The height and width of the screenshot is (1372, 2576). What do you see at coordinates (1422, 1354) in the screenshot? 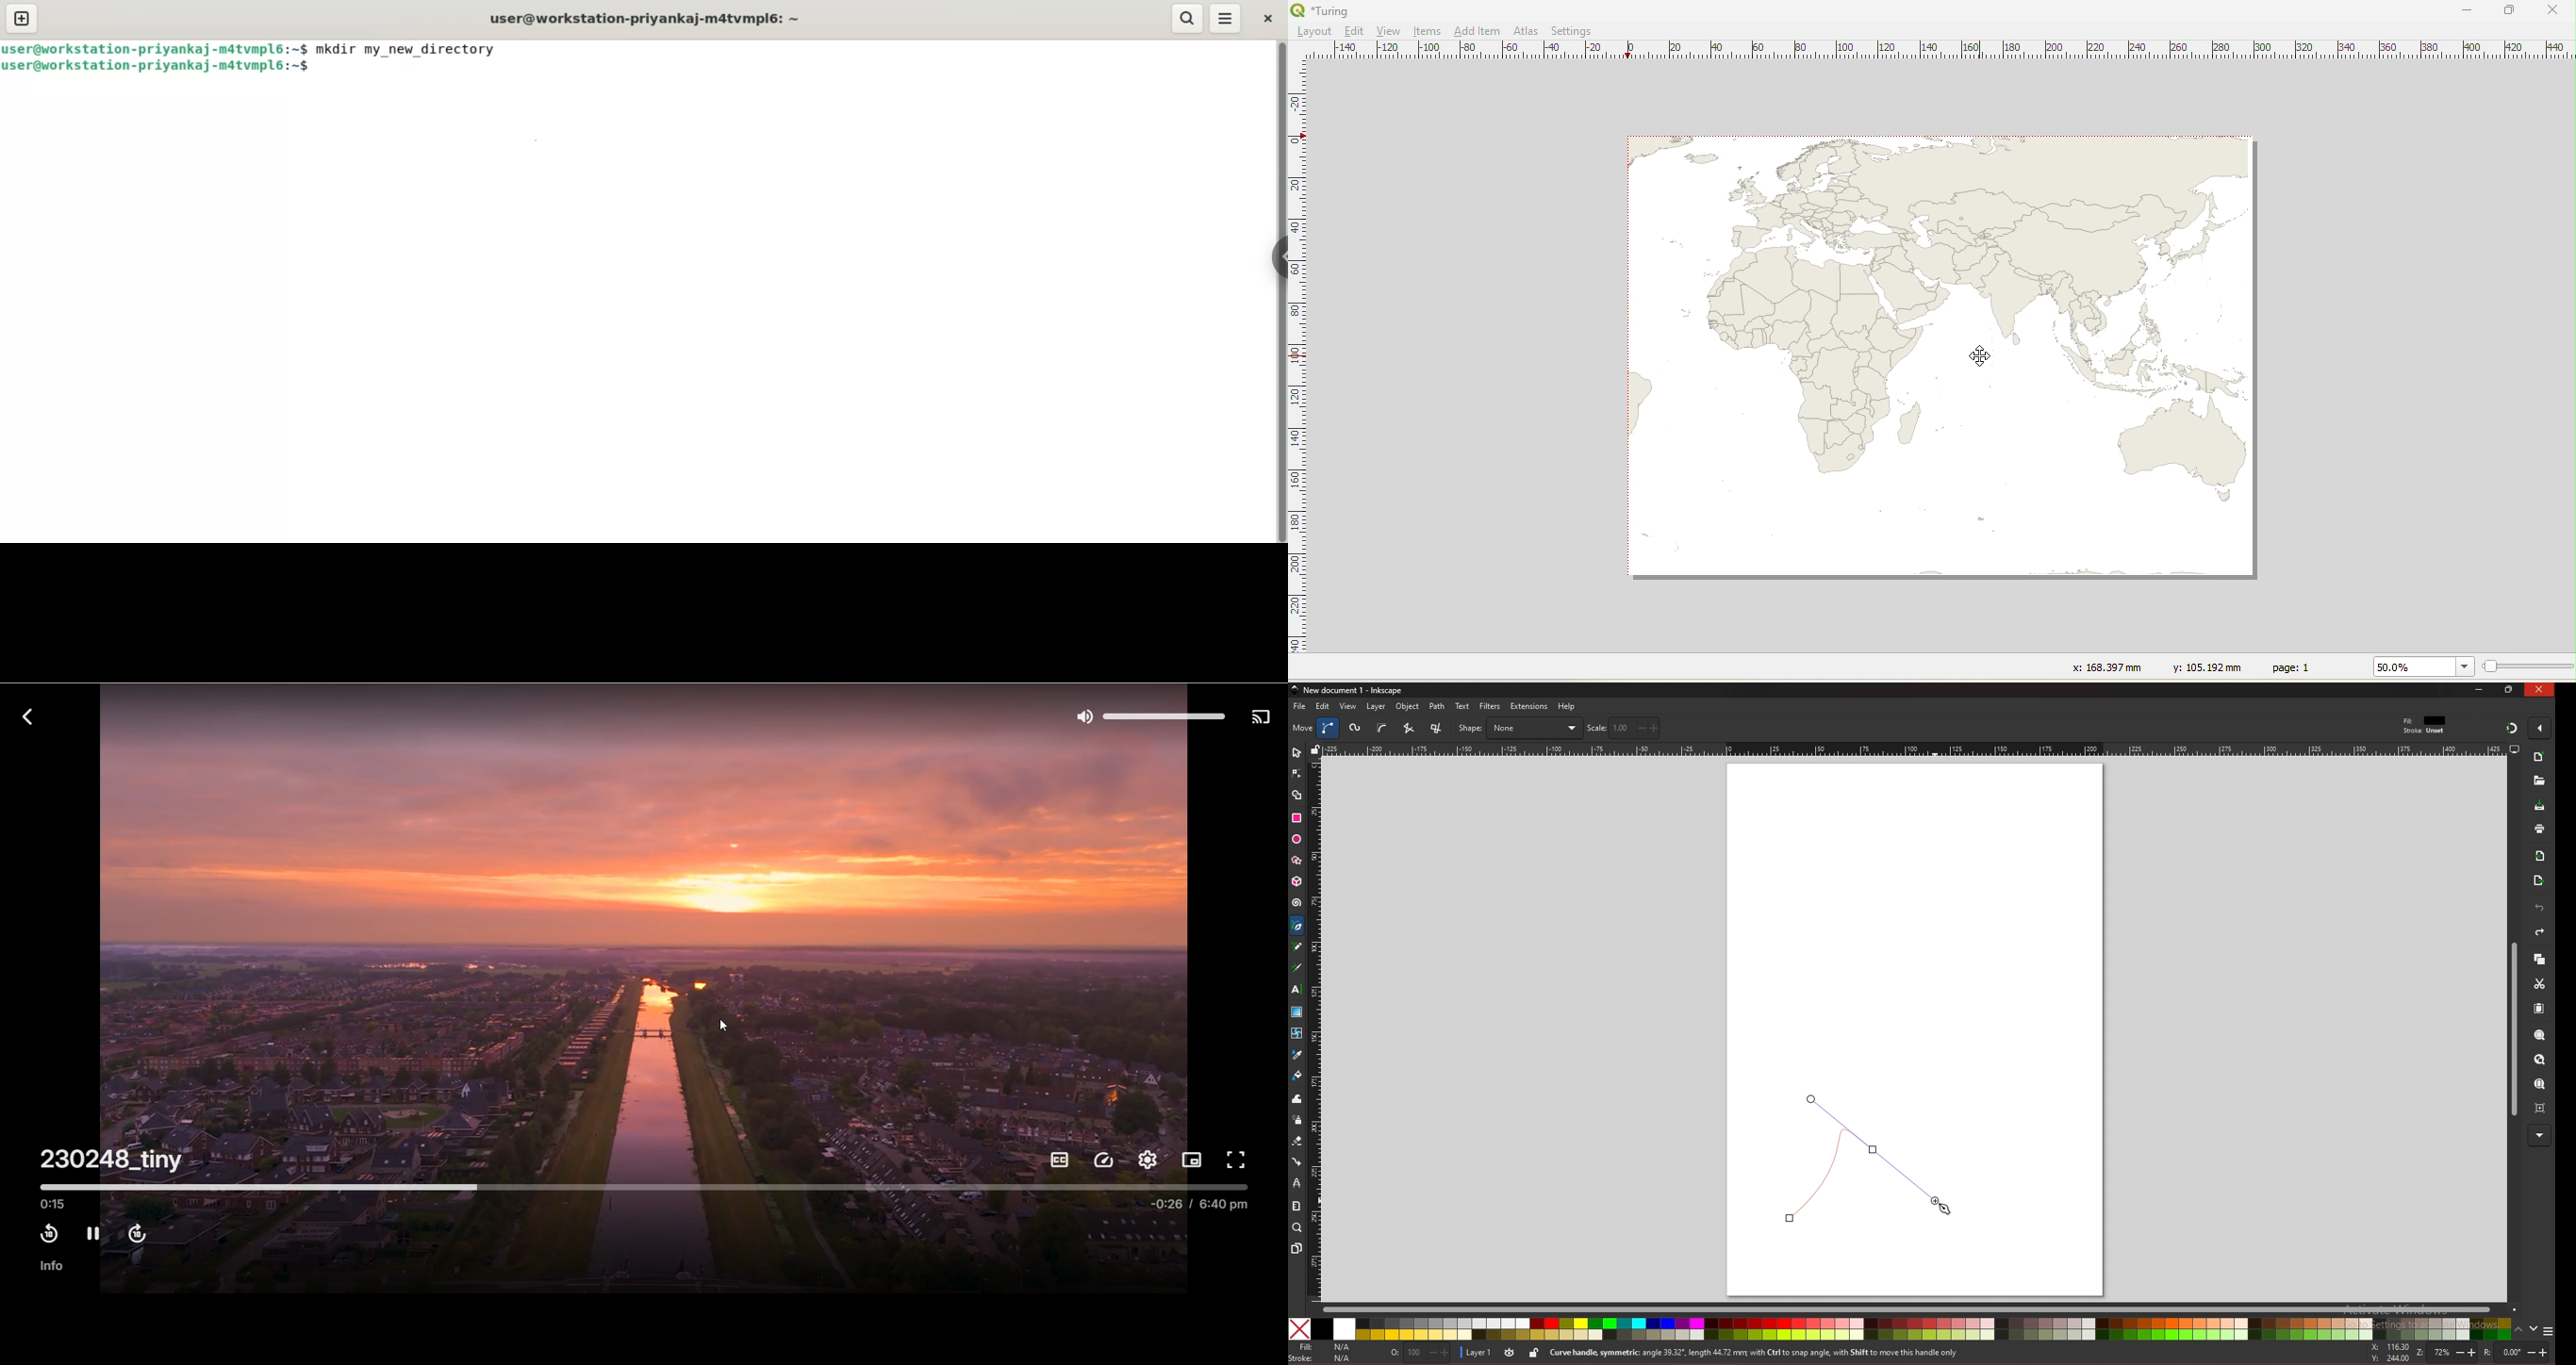
I see `opacity` at bounding box center [1422, 1354].